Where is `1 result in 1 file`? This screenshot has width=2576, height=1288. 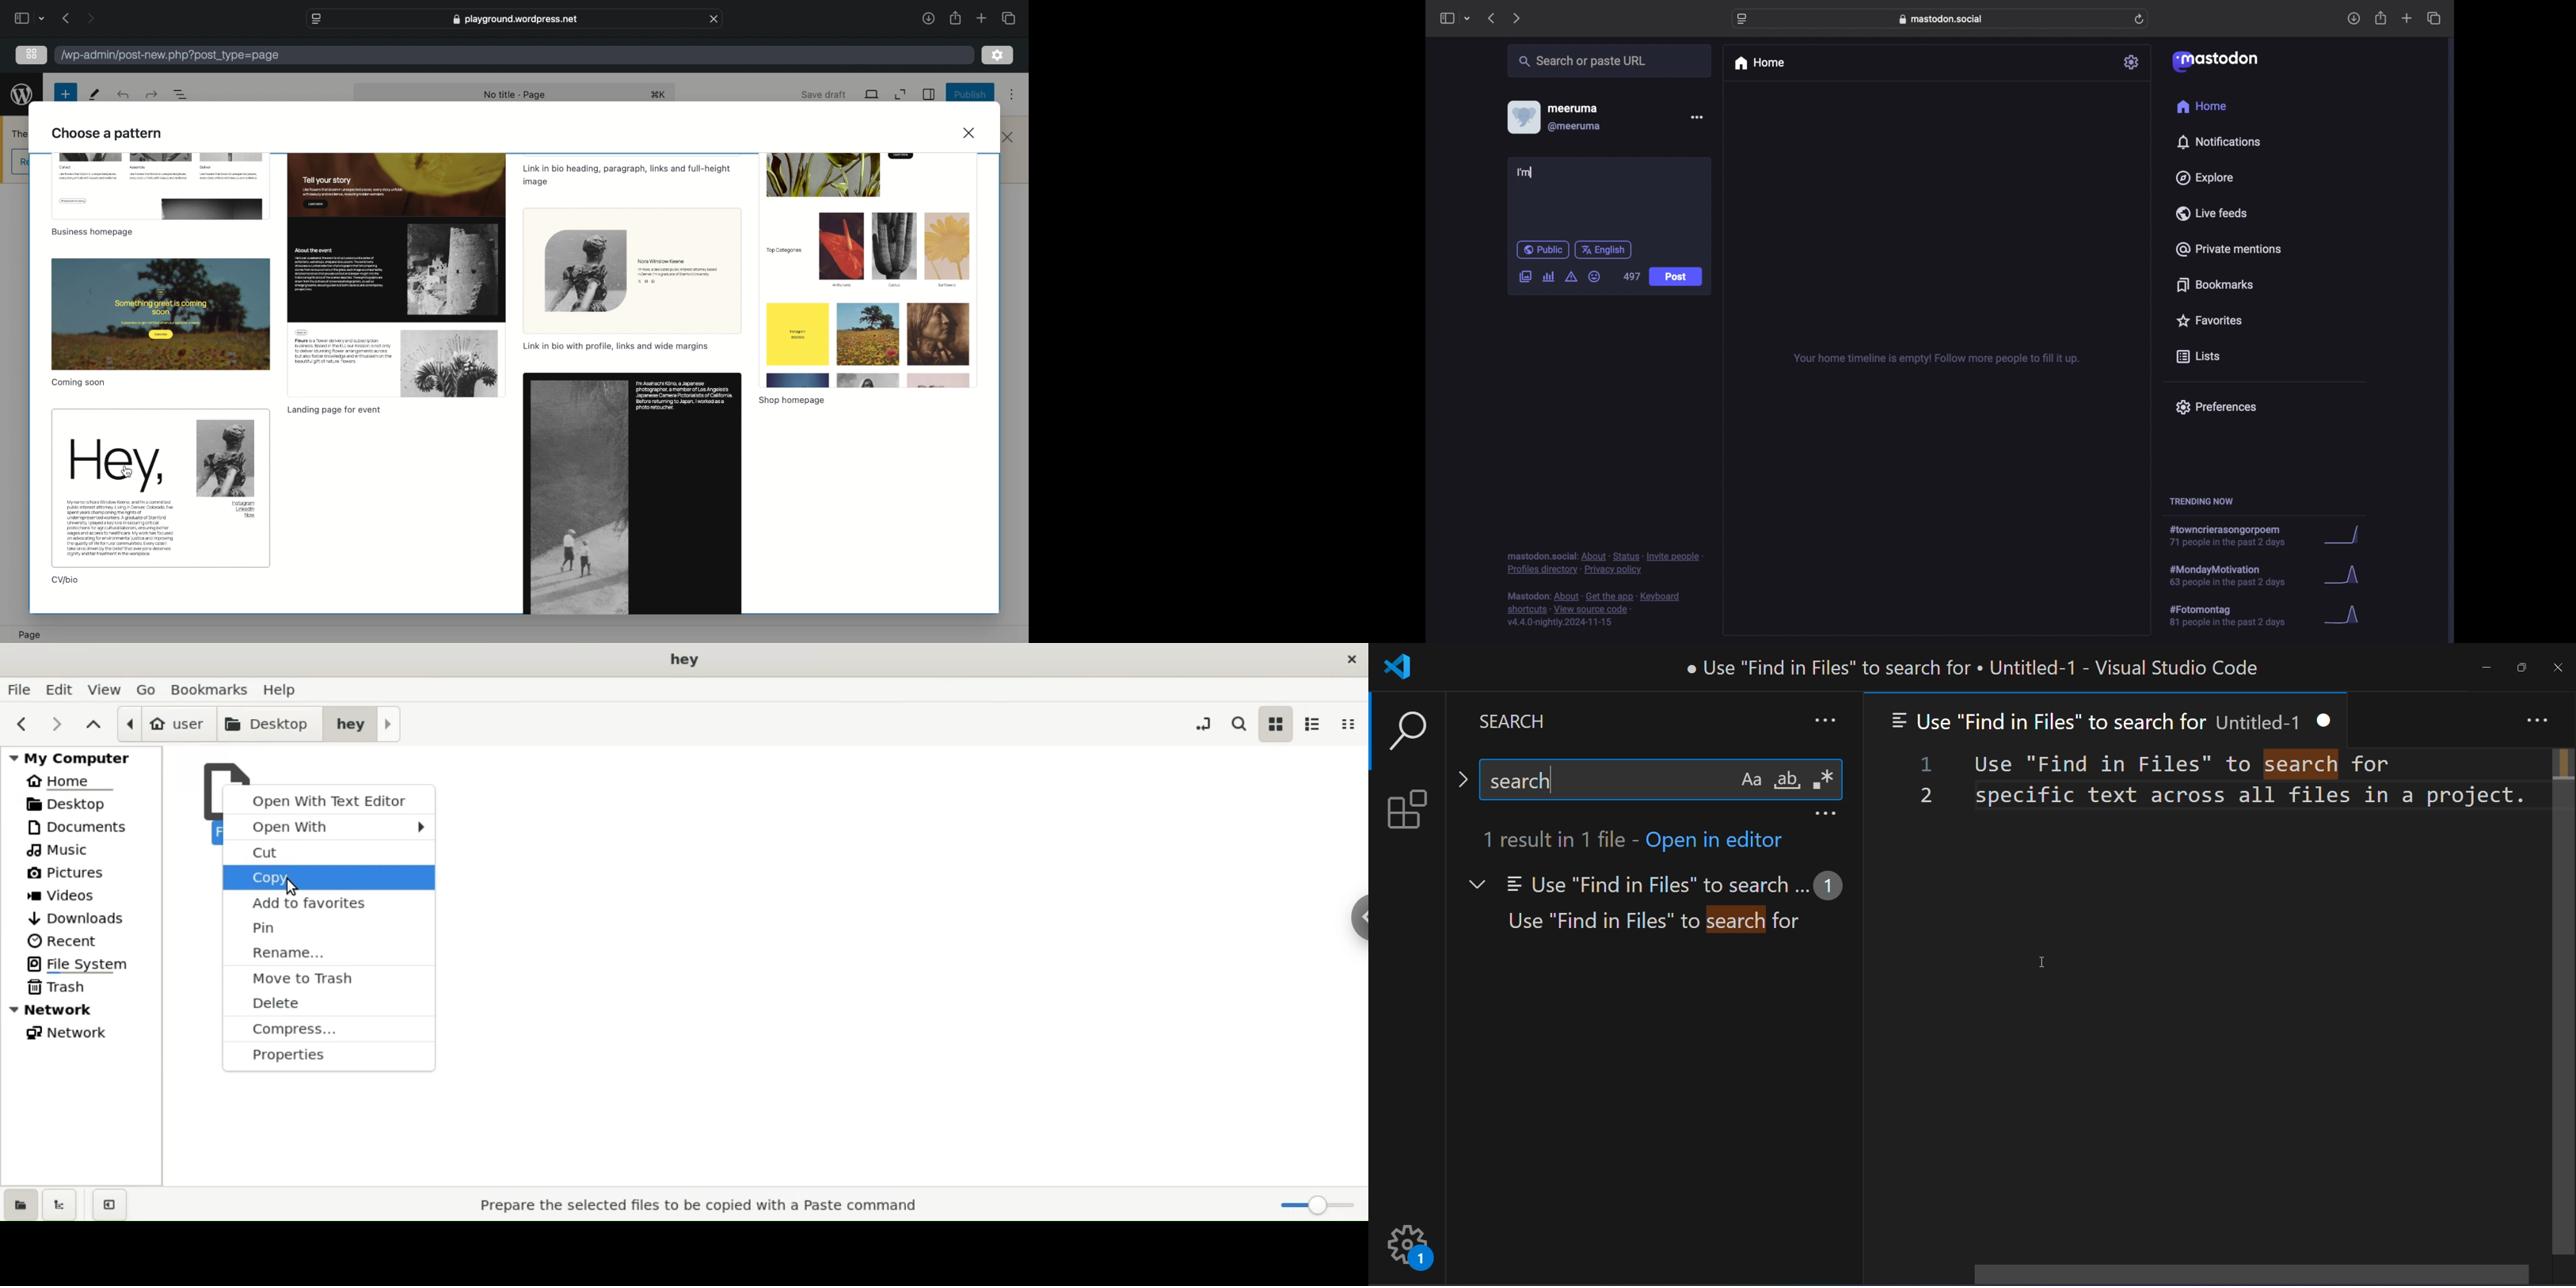
1 result in 1 file is located at coordinates (1553, 837).